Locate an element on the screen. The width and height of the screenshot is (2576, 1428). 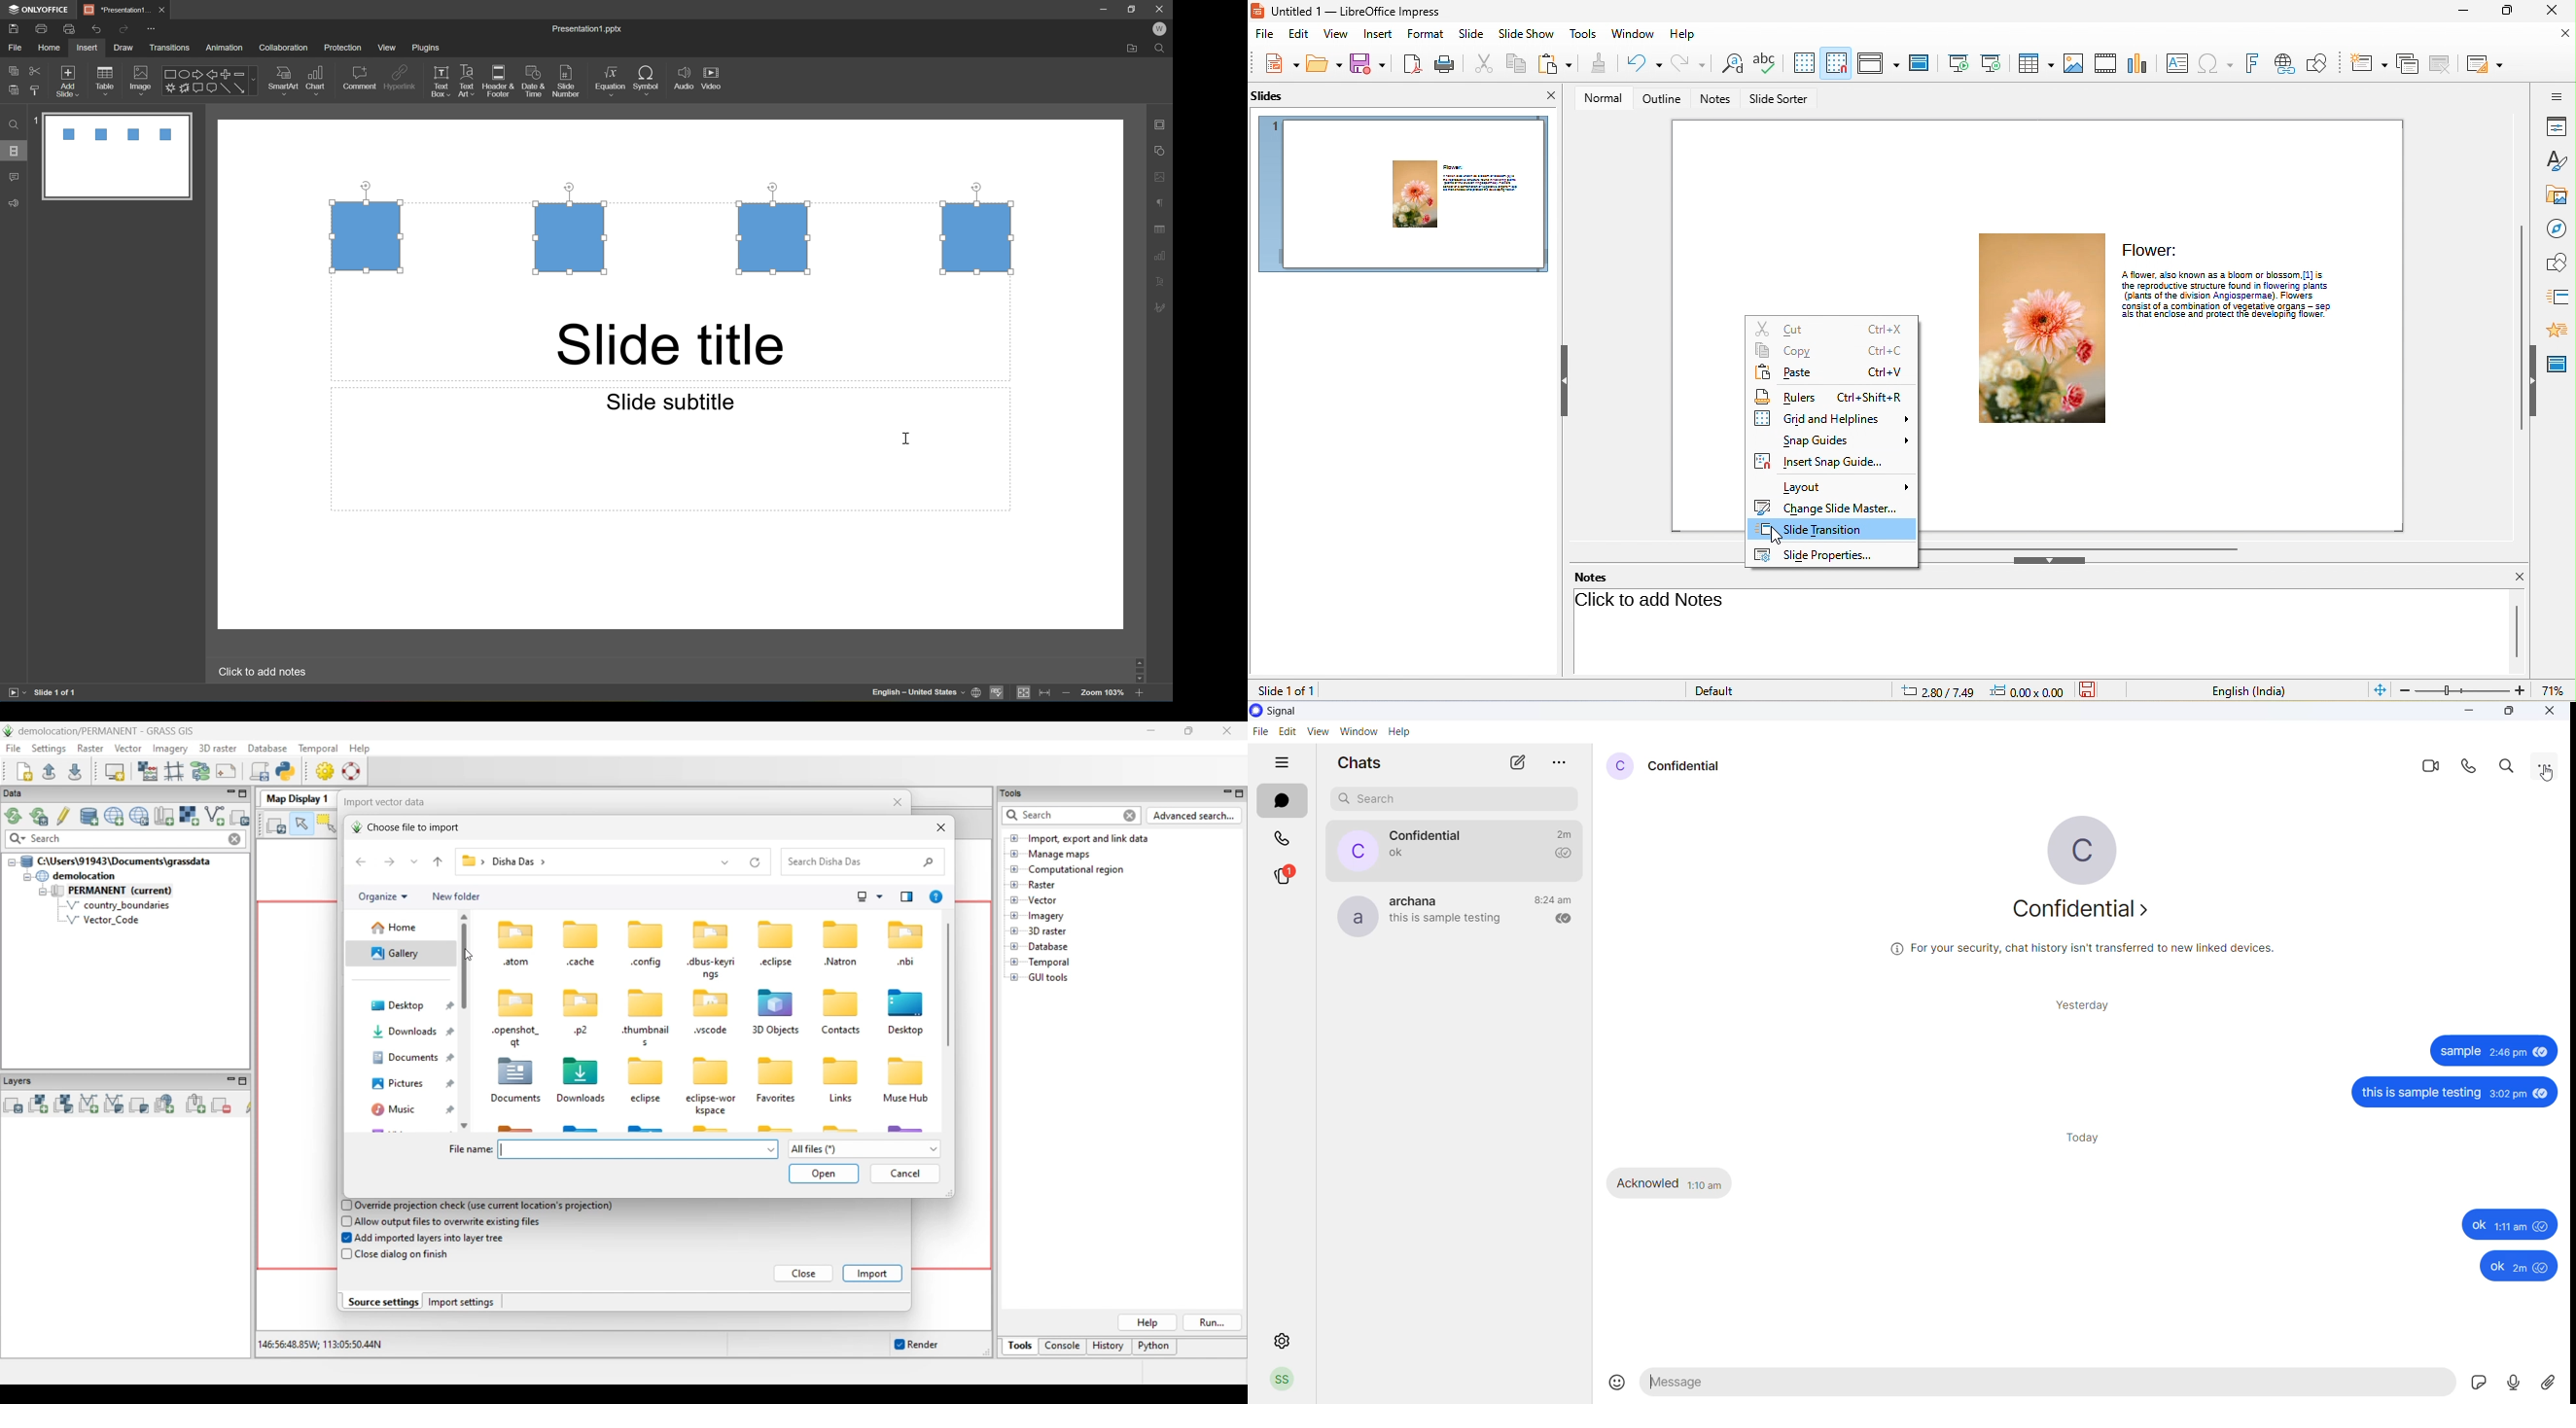
window is located at coordinates (1634, 35).